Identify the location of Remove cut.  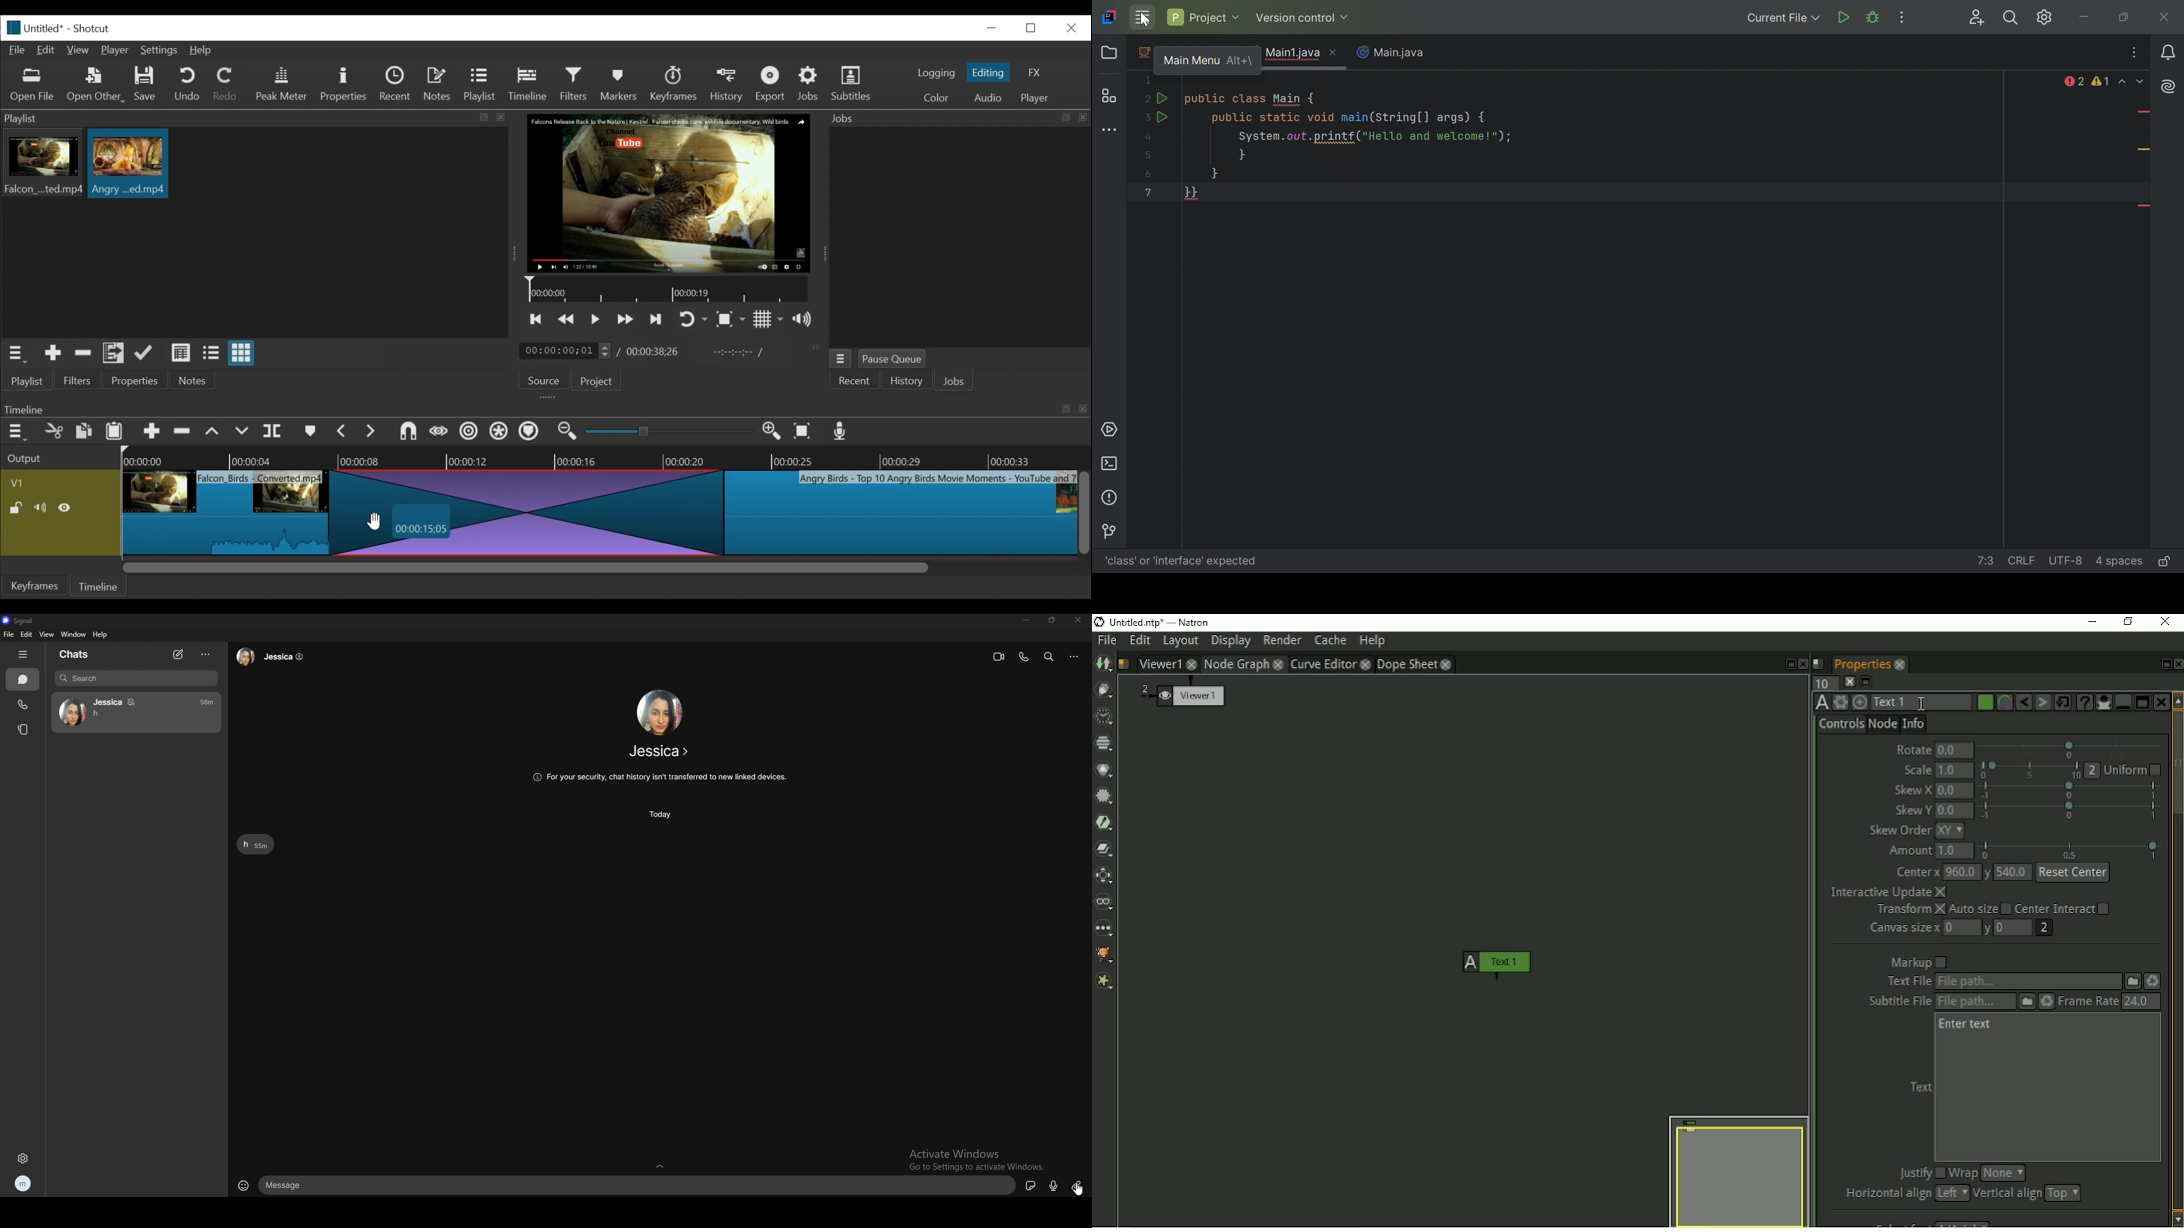
(83, 355).